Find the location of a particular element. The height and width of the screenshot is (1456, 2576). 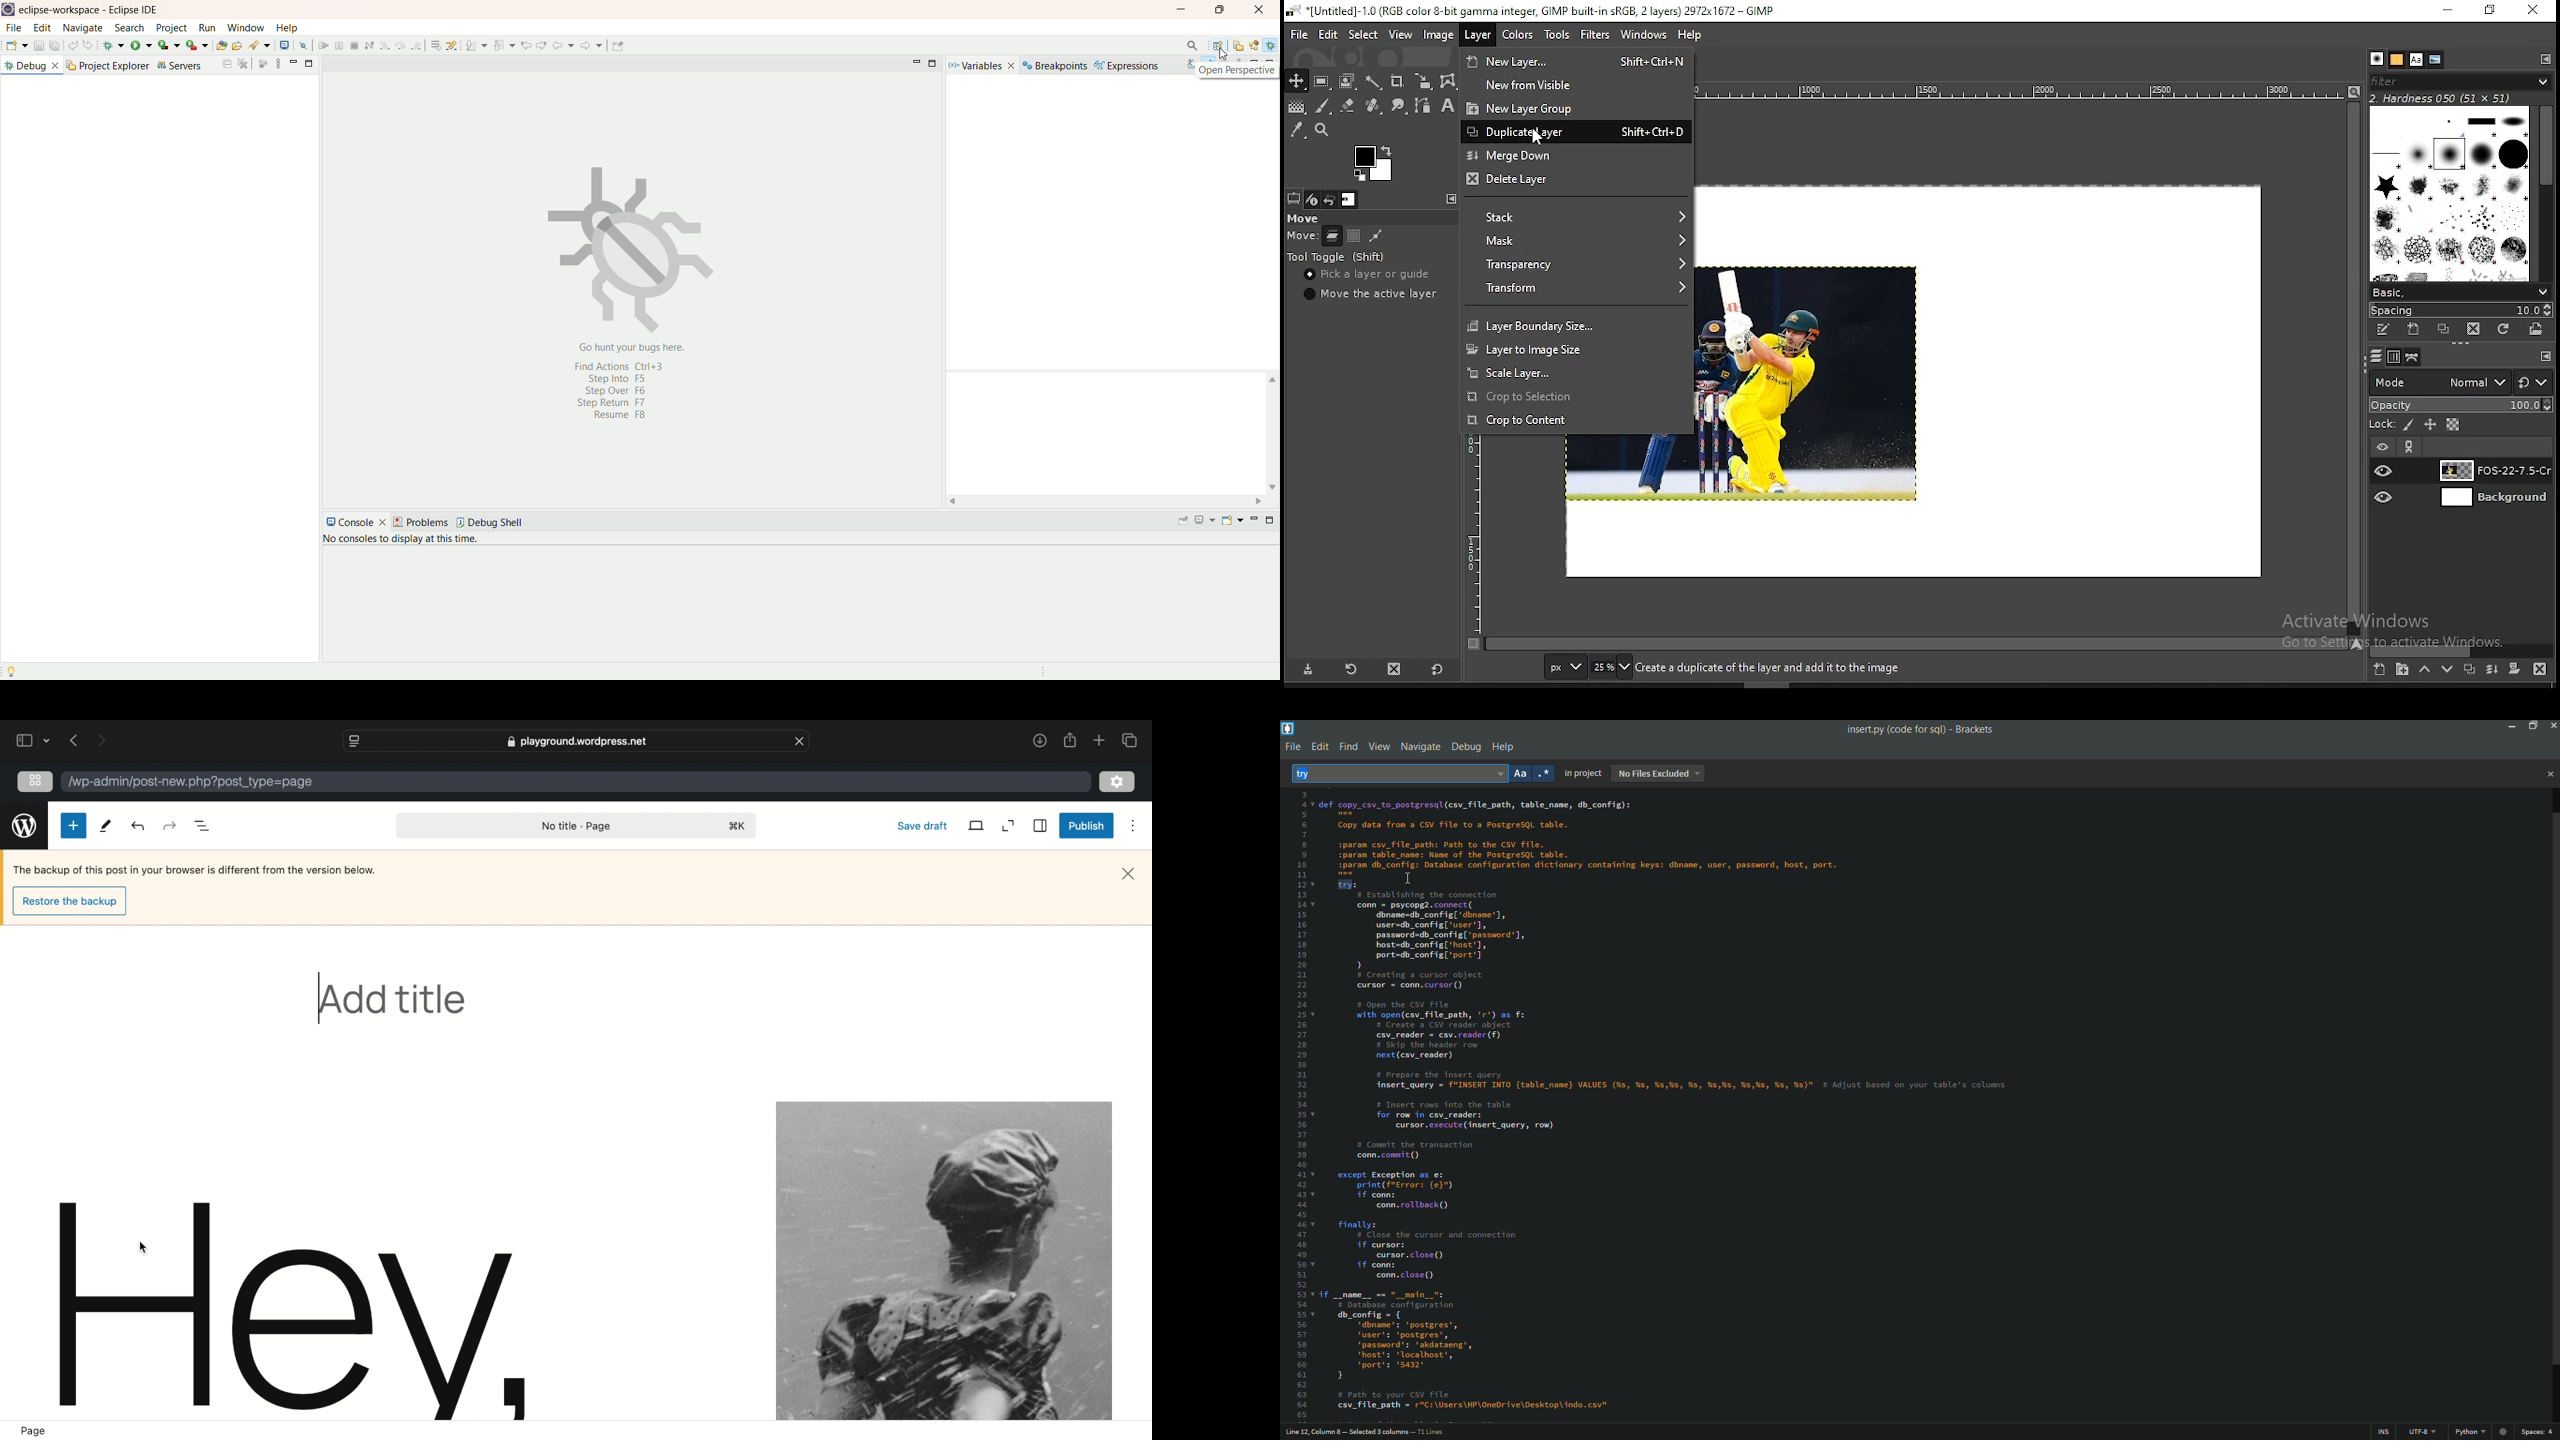

select is located at coordinates (1364, 36).